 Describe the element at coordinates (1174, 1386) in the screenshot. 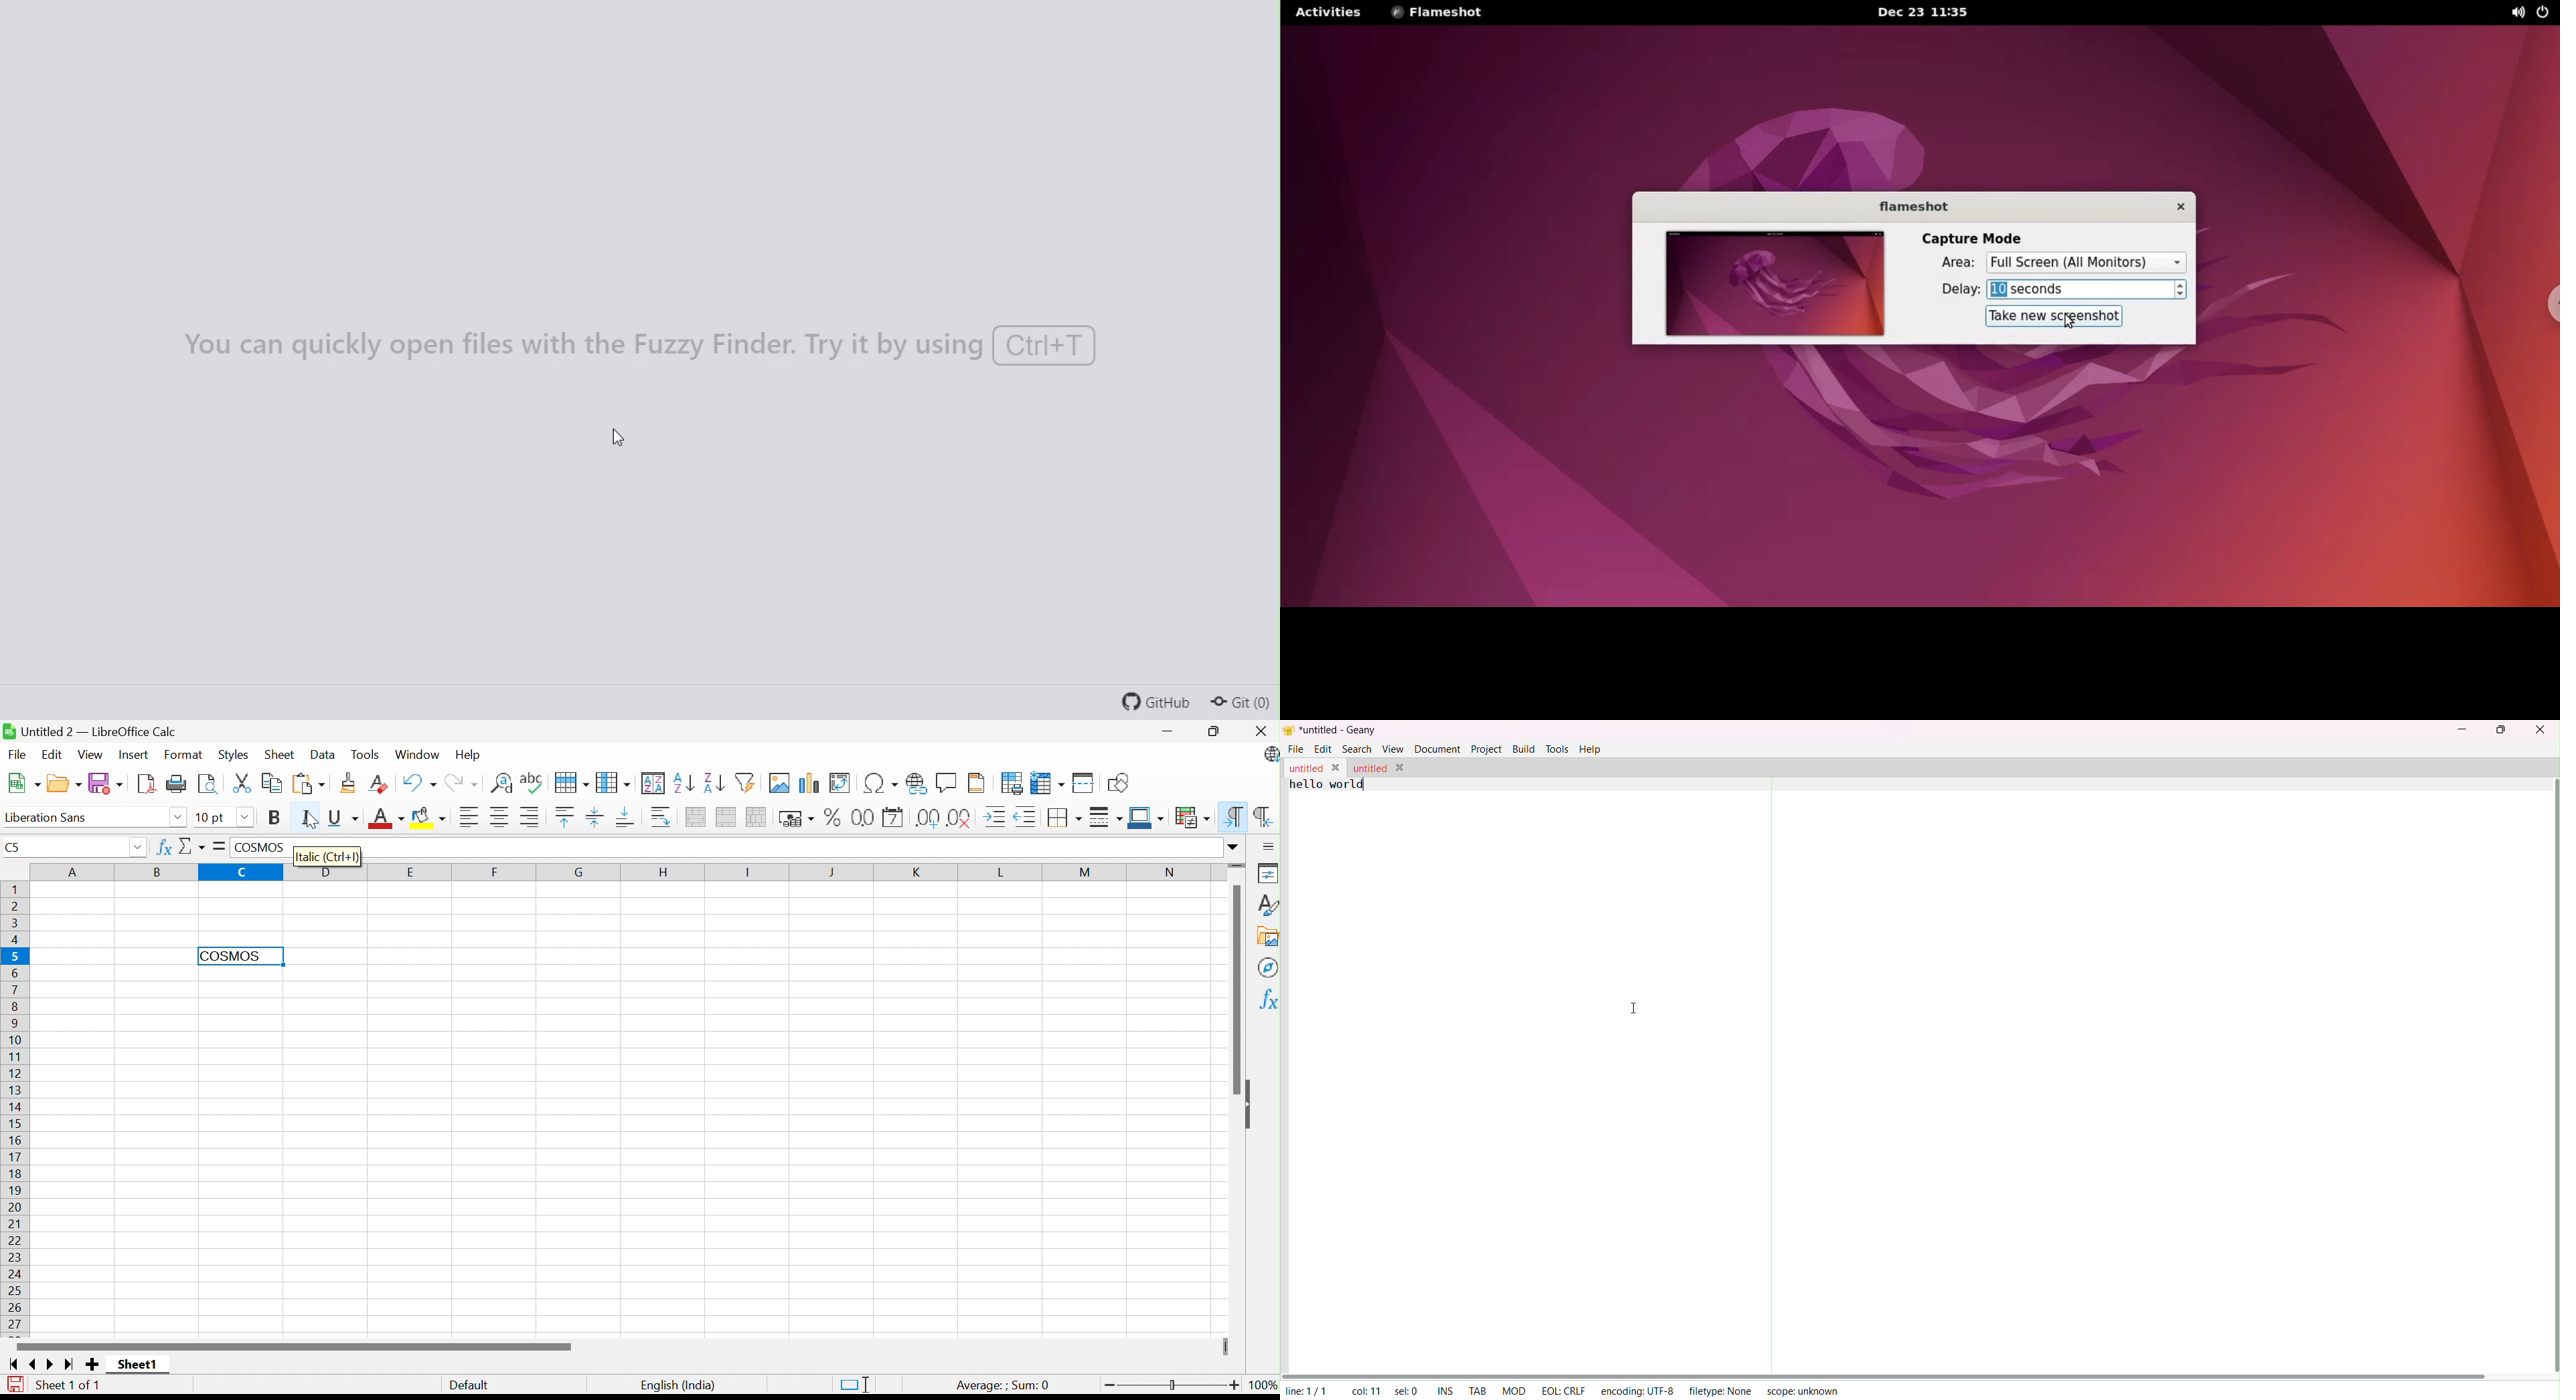

I see `Slider` at that location.